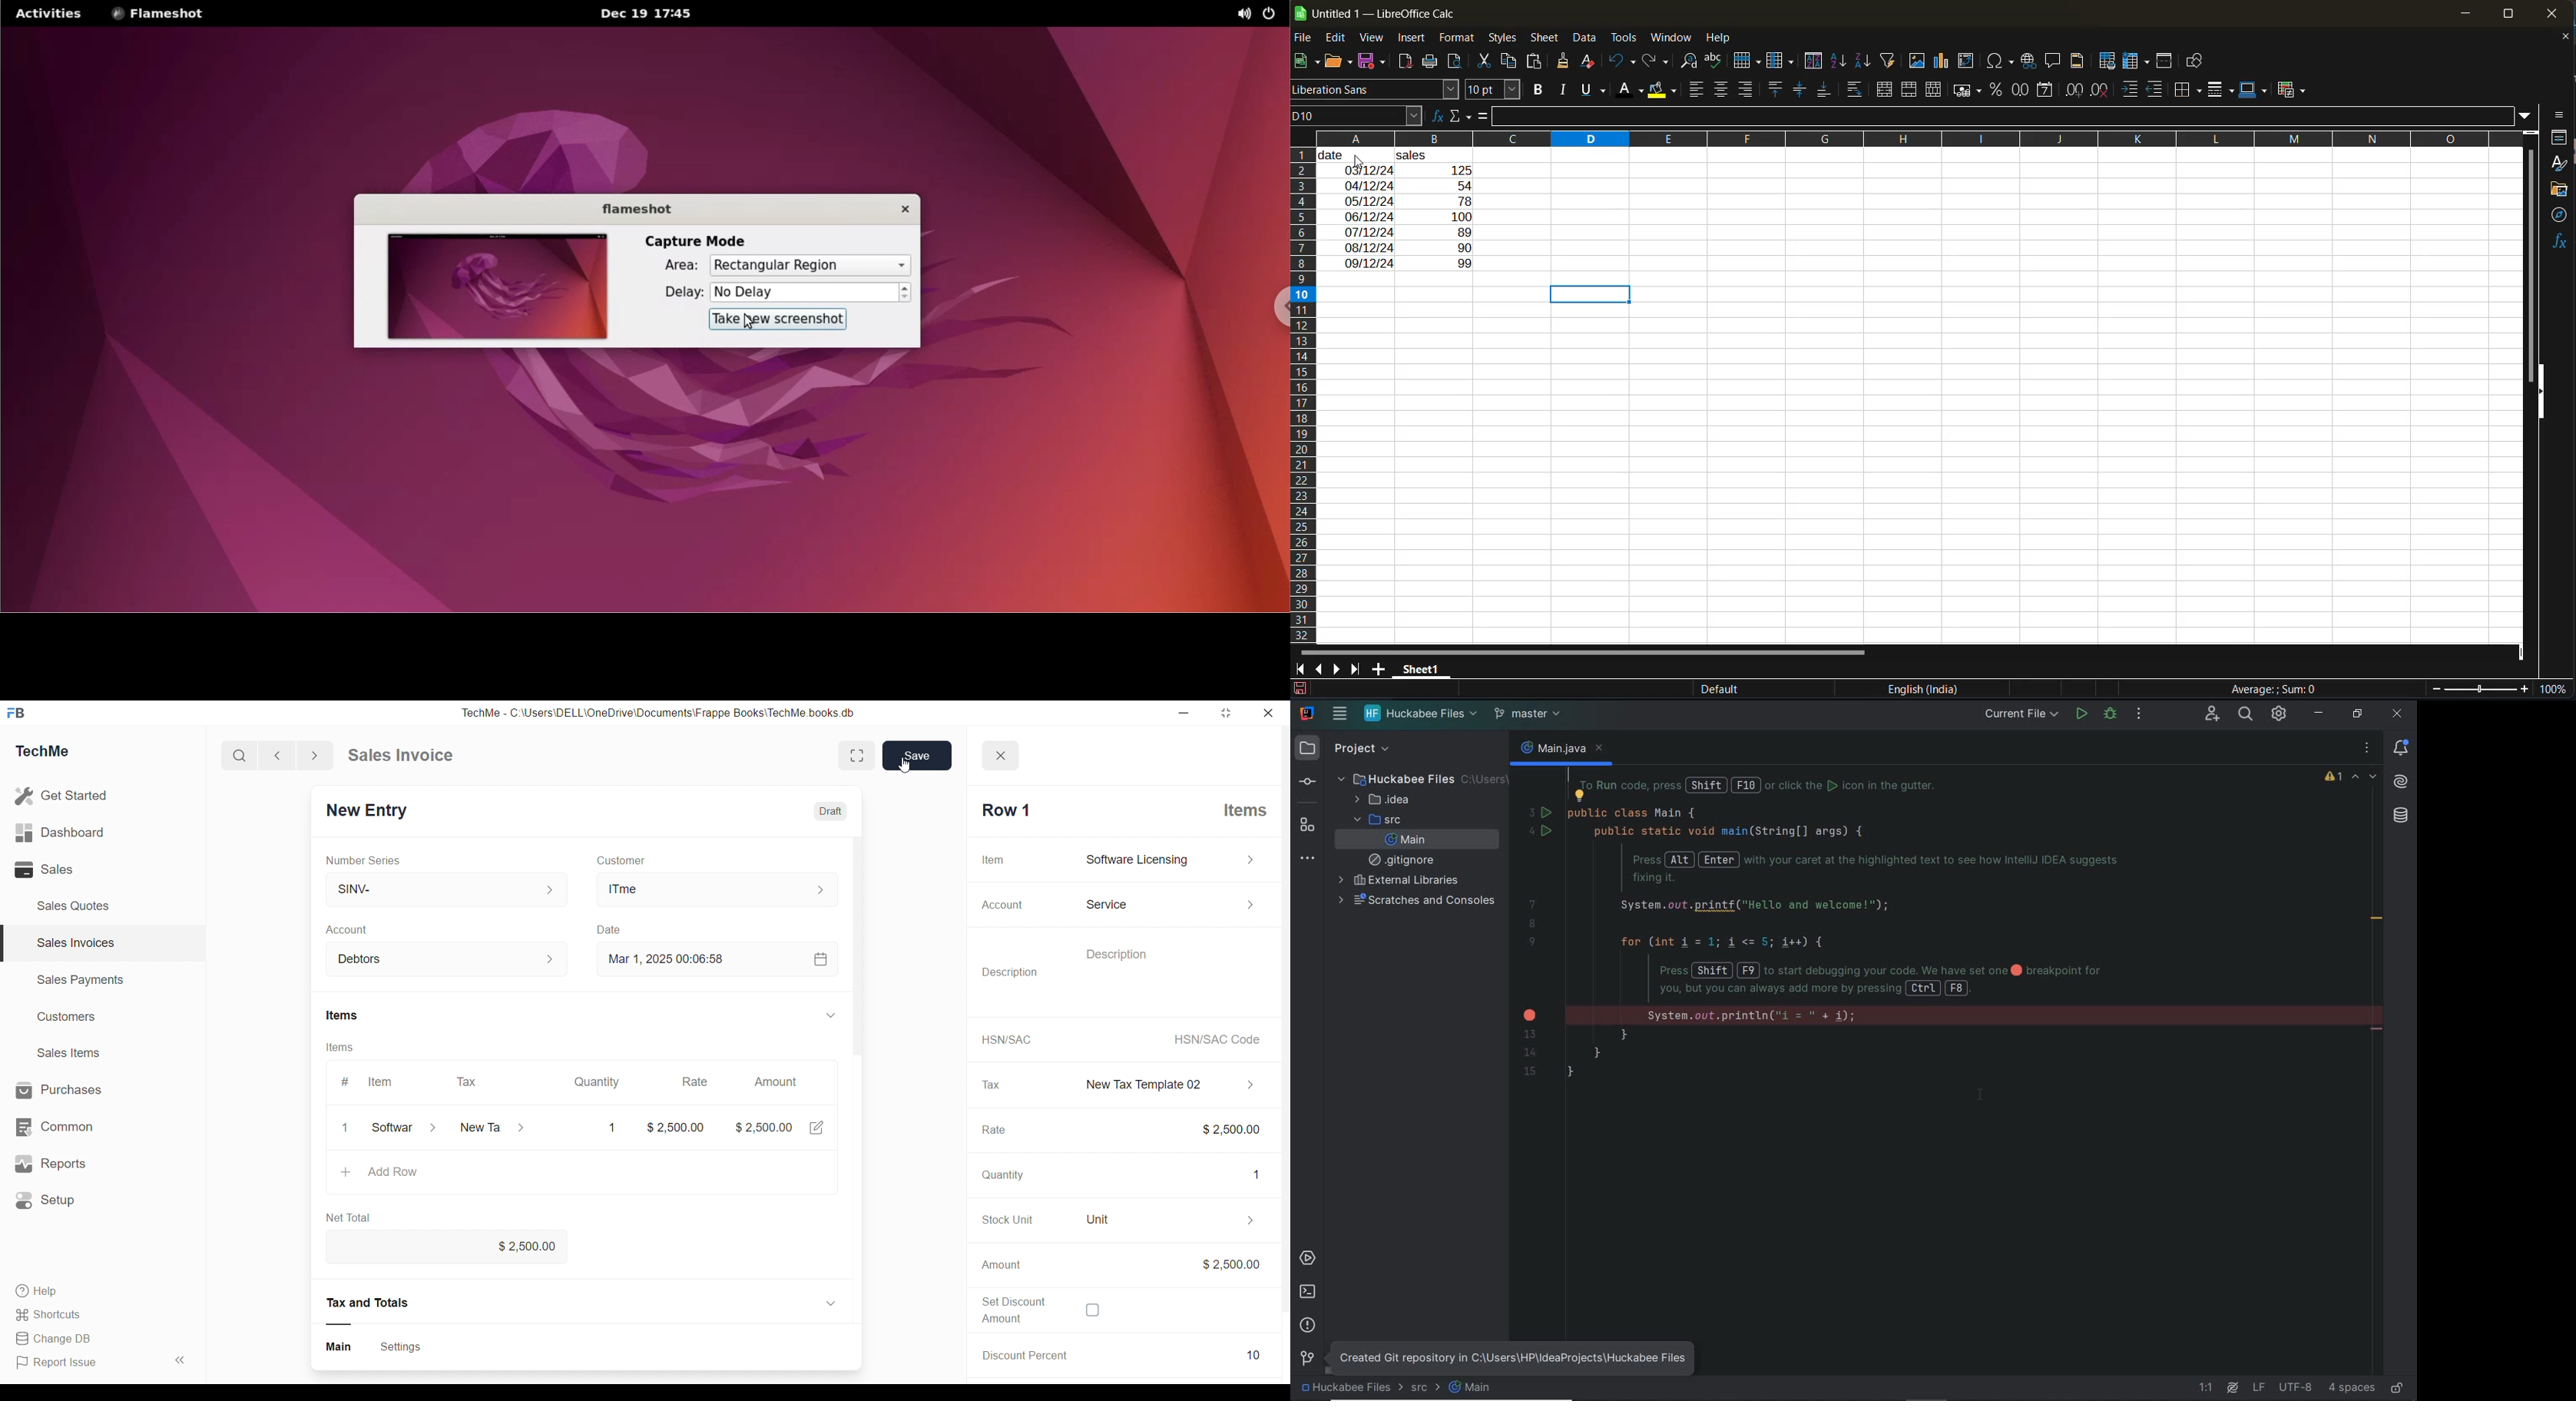  Describe the element at coordinates (1799, 89) in the screenshot. I see `center vertically` at that location.